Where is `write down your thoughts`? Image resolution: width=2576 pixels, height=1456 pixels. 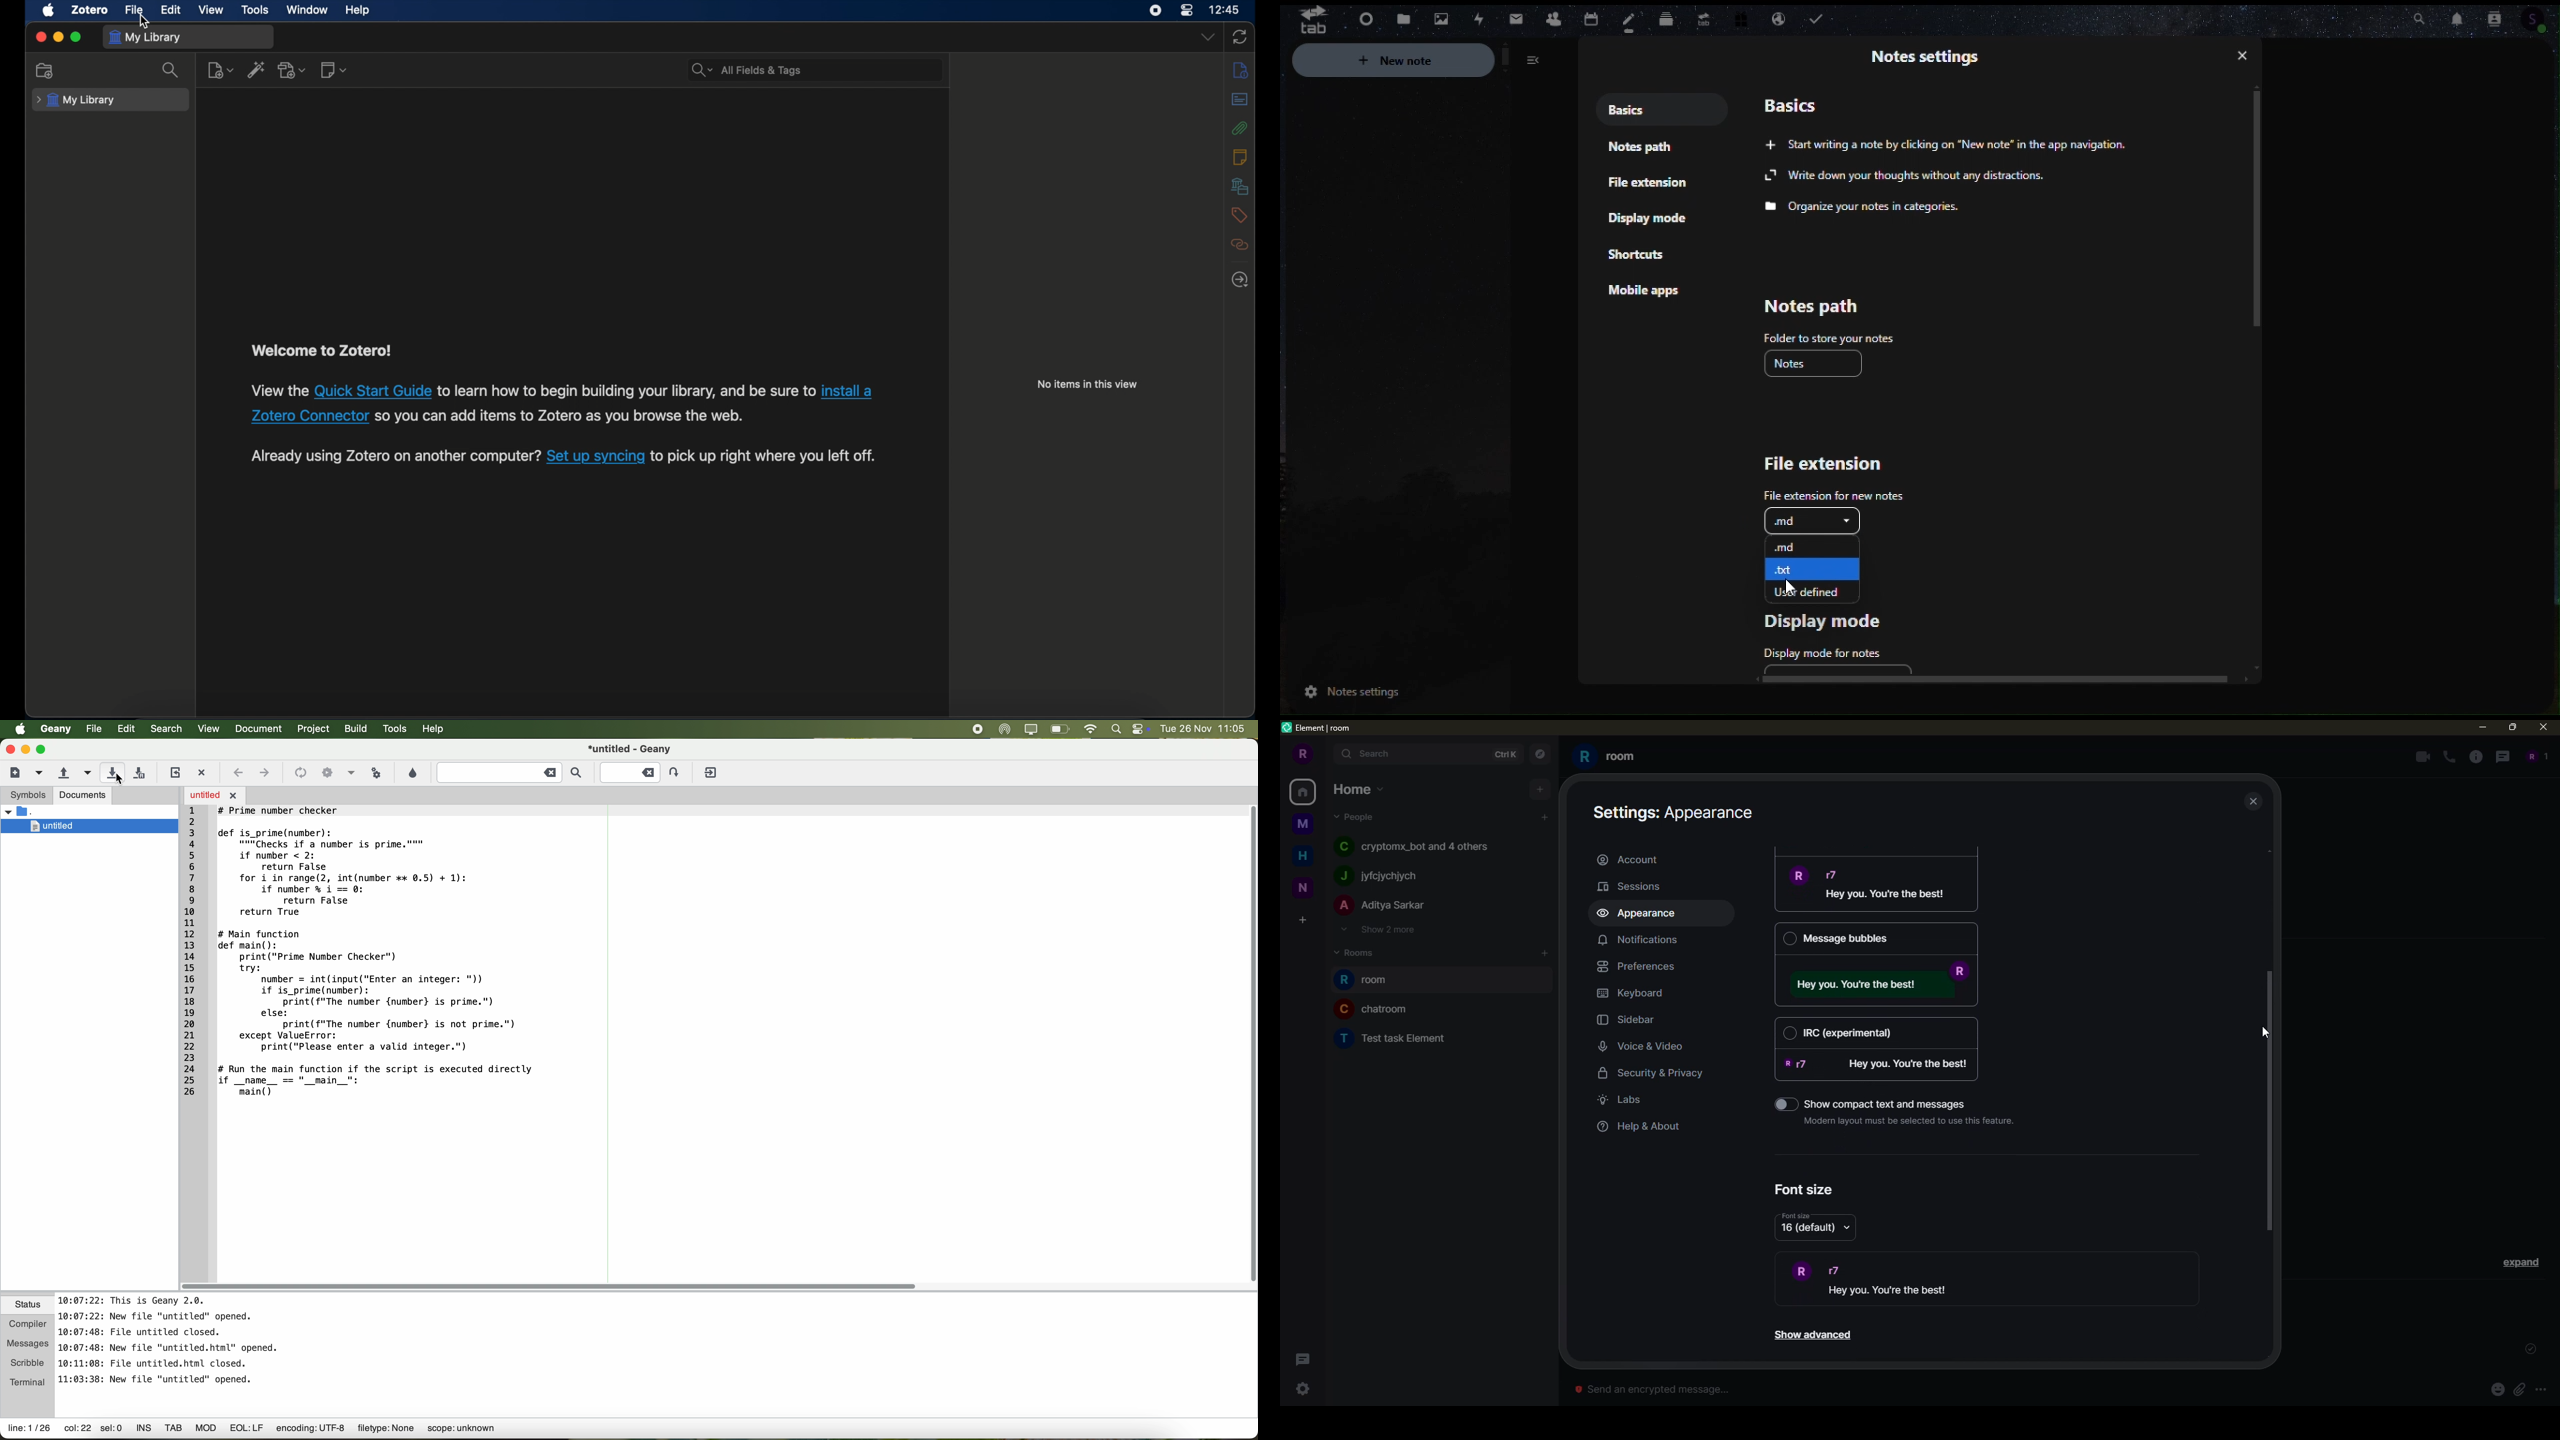 write down your thoughts is located at coordinates (1907, 176).